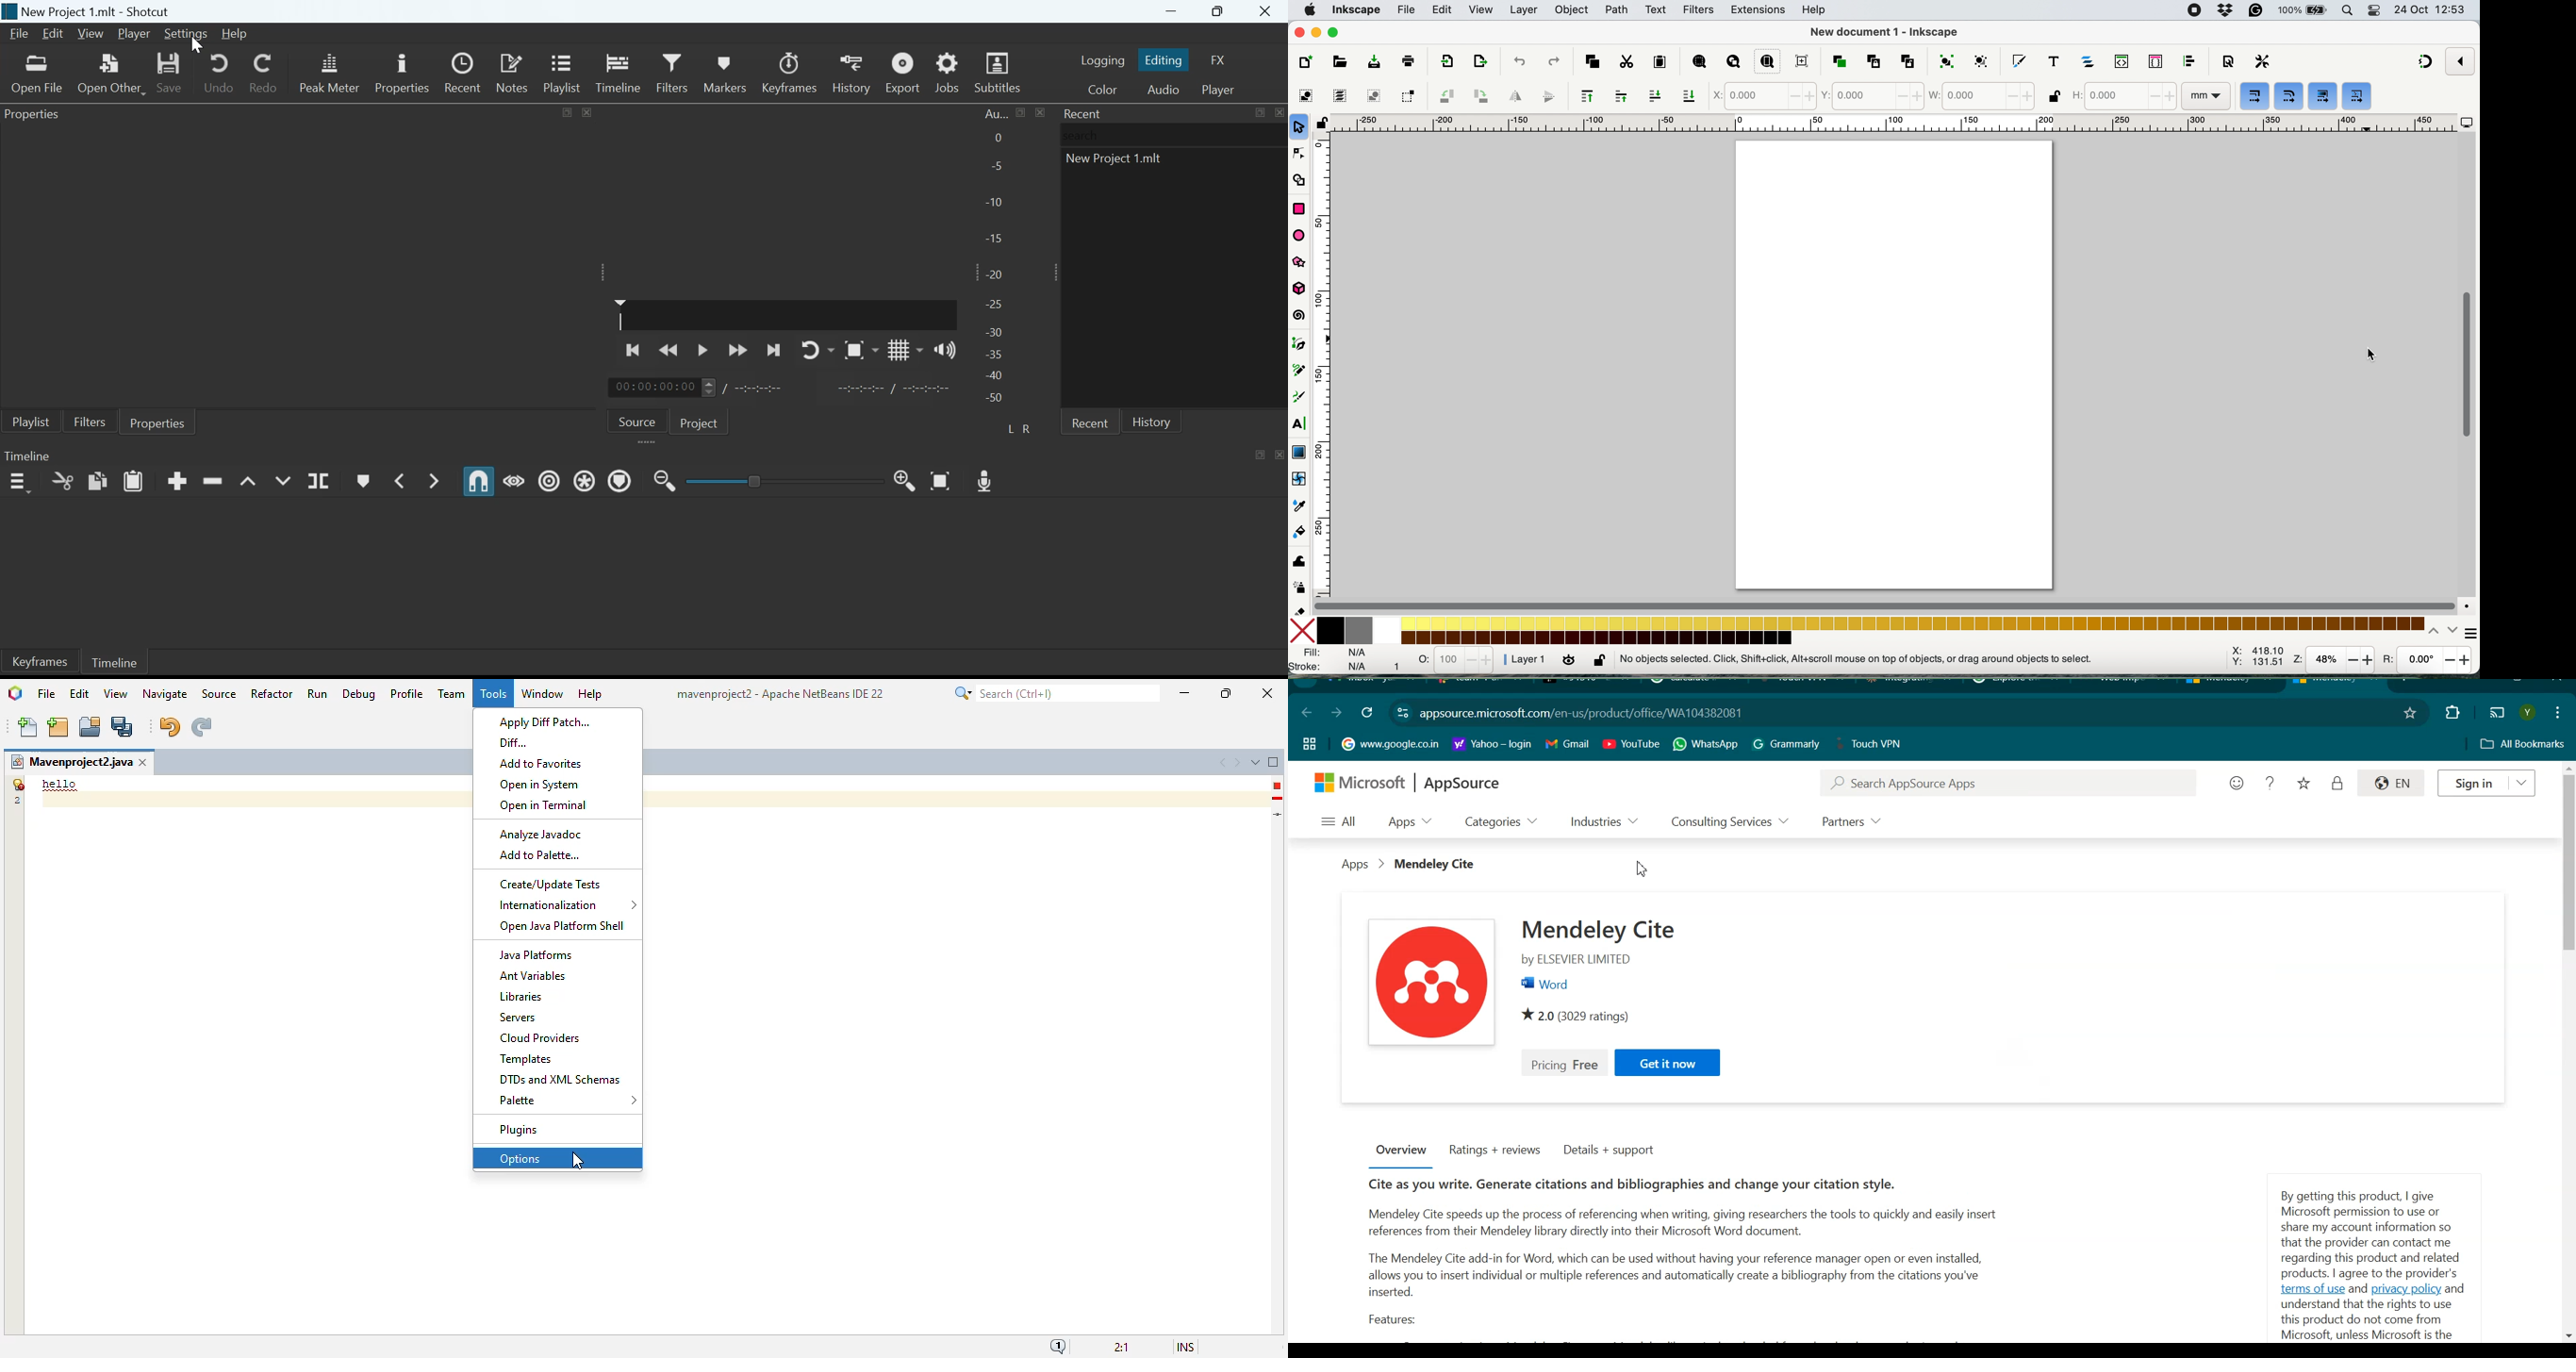 Image resolution: width=2576 pixels, height=1372 pixels. I want to click on Subtitles, so click(999, 73).